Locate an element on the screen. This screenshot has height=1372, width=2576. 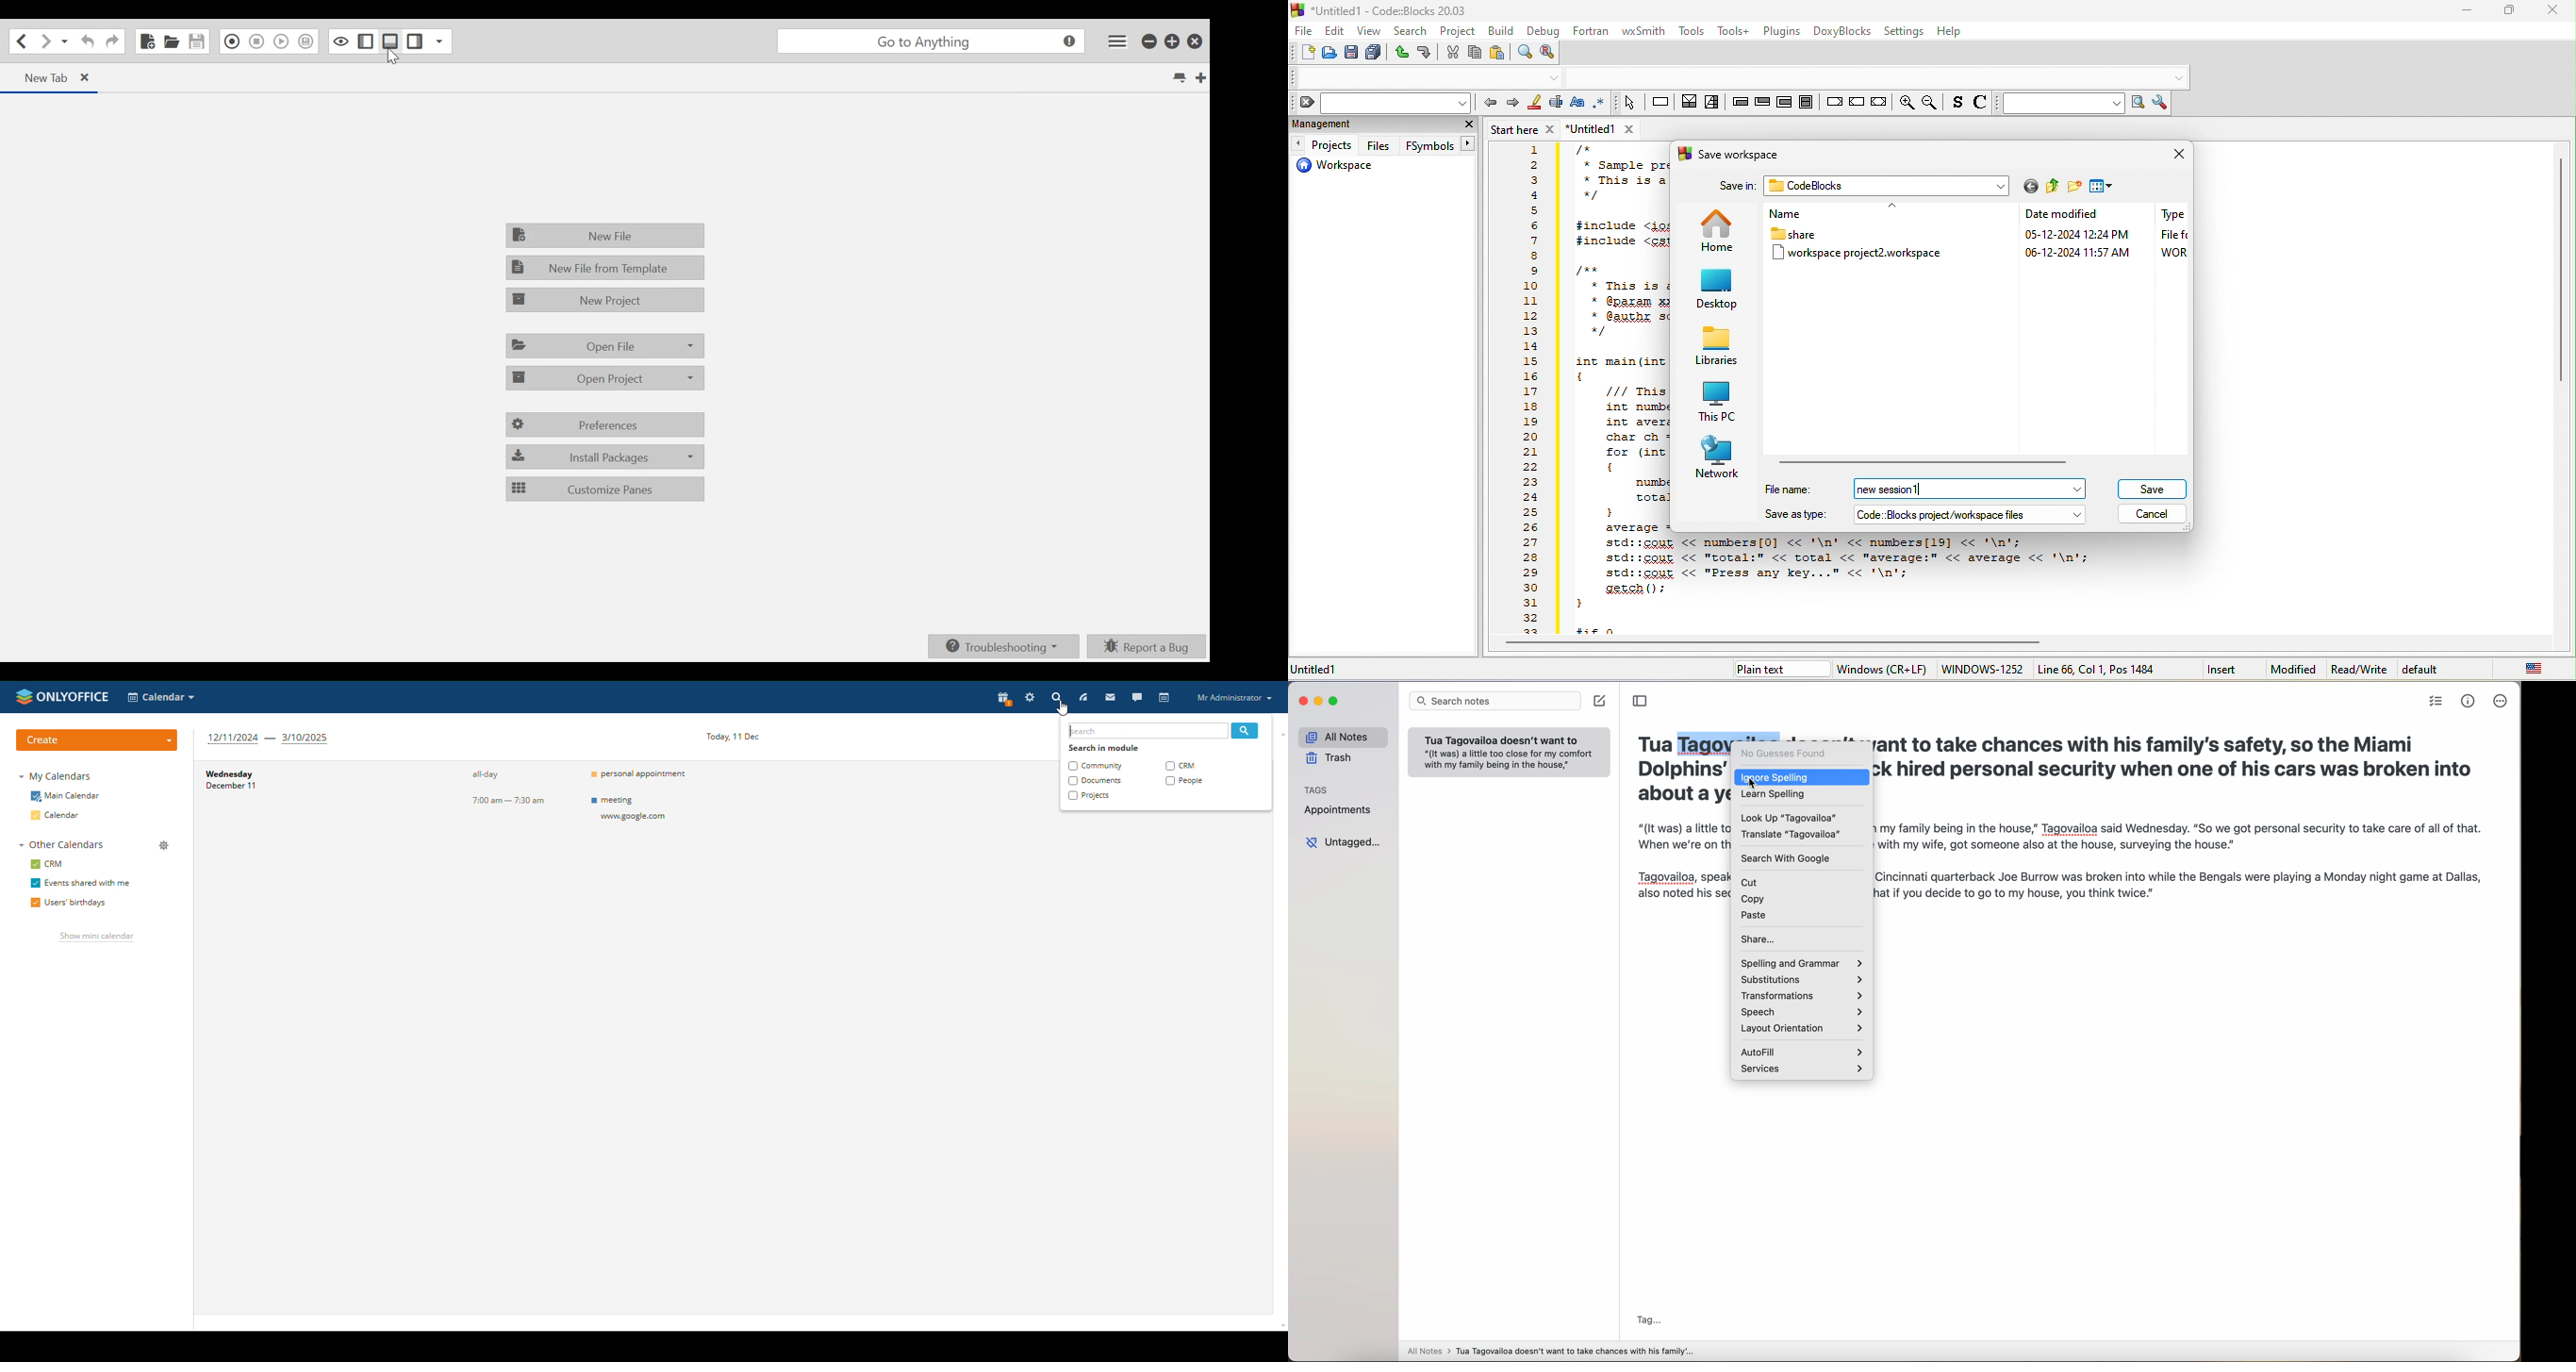
Tua Tagov is located at coordinates (1685, 744).